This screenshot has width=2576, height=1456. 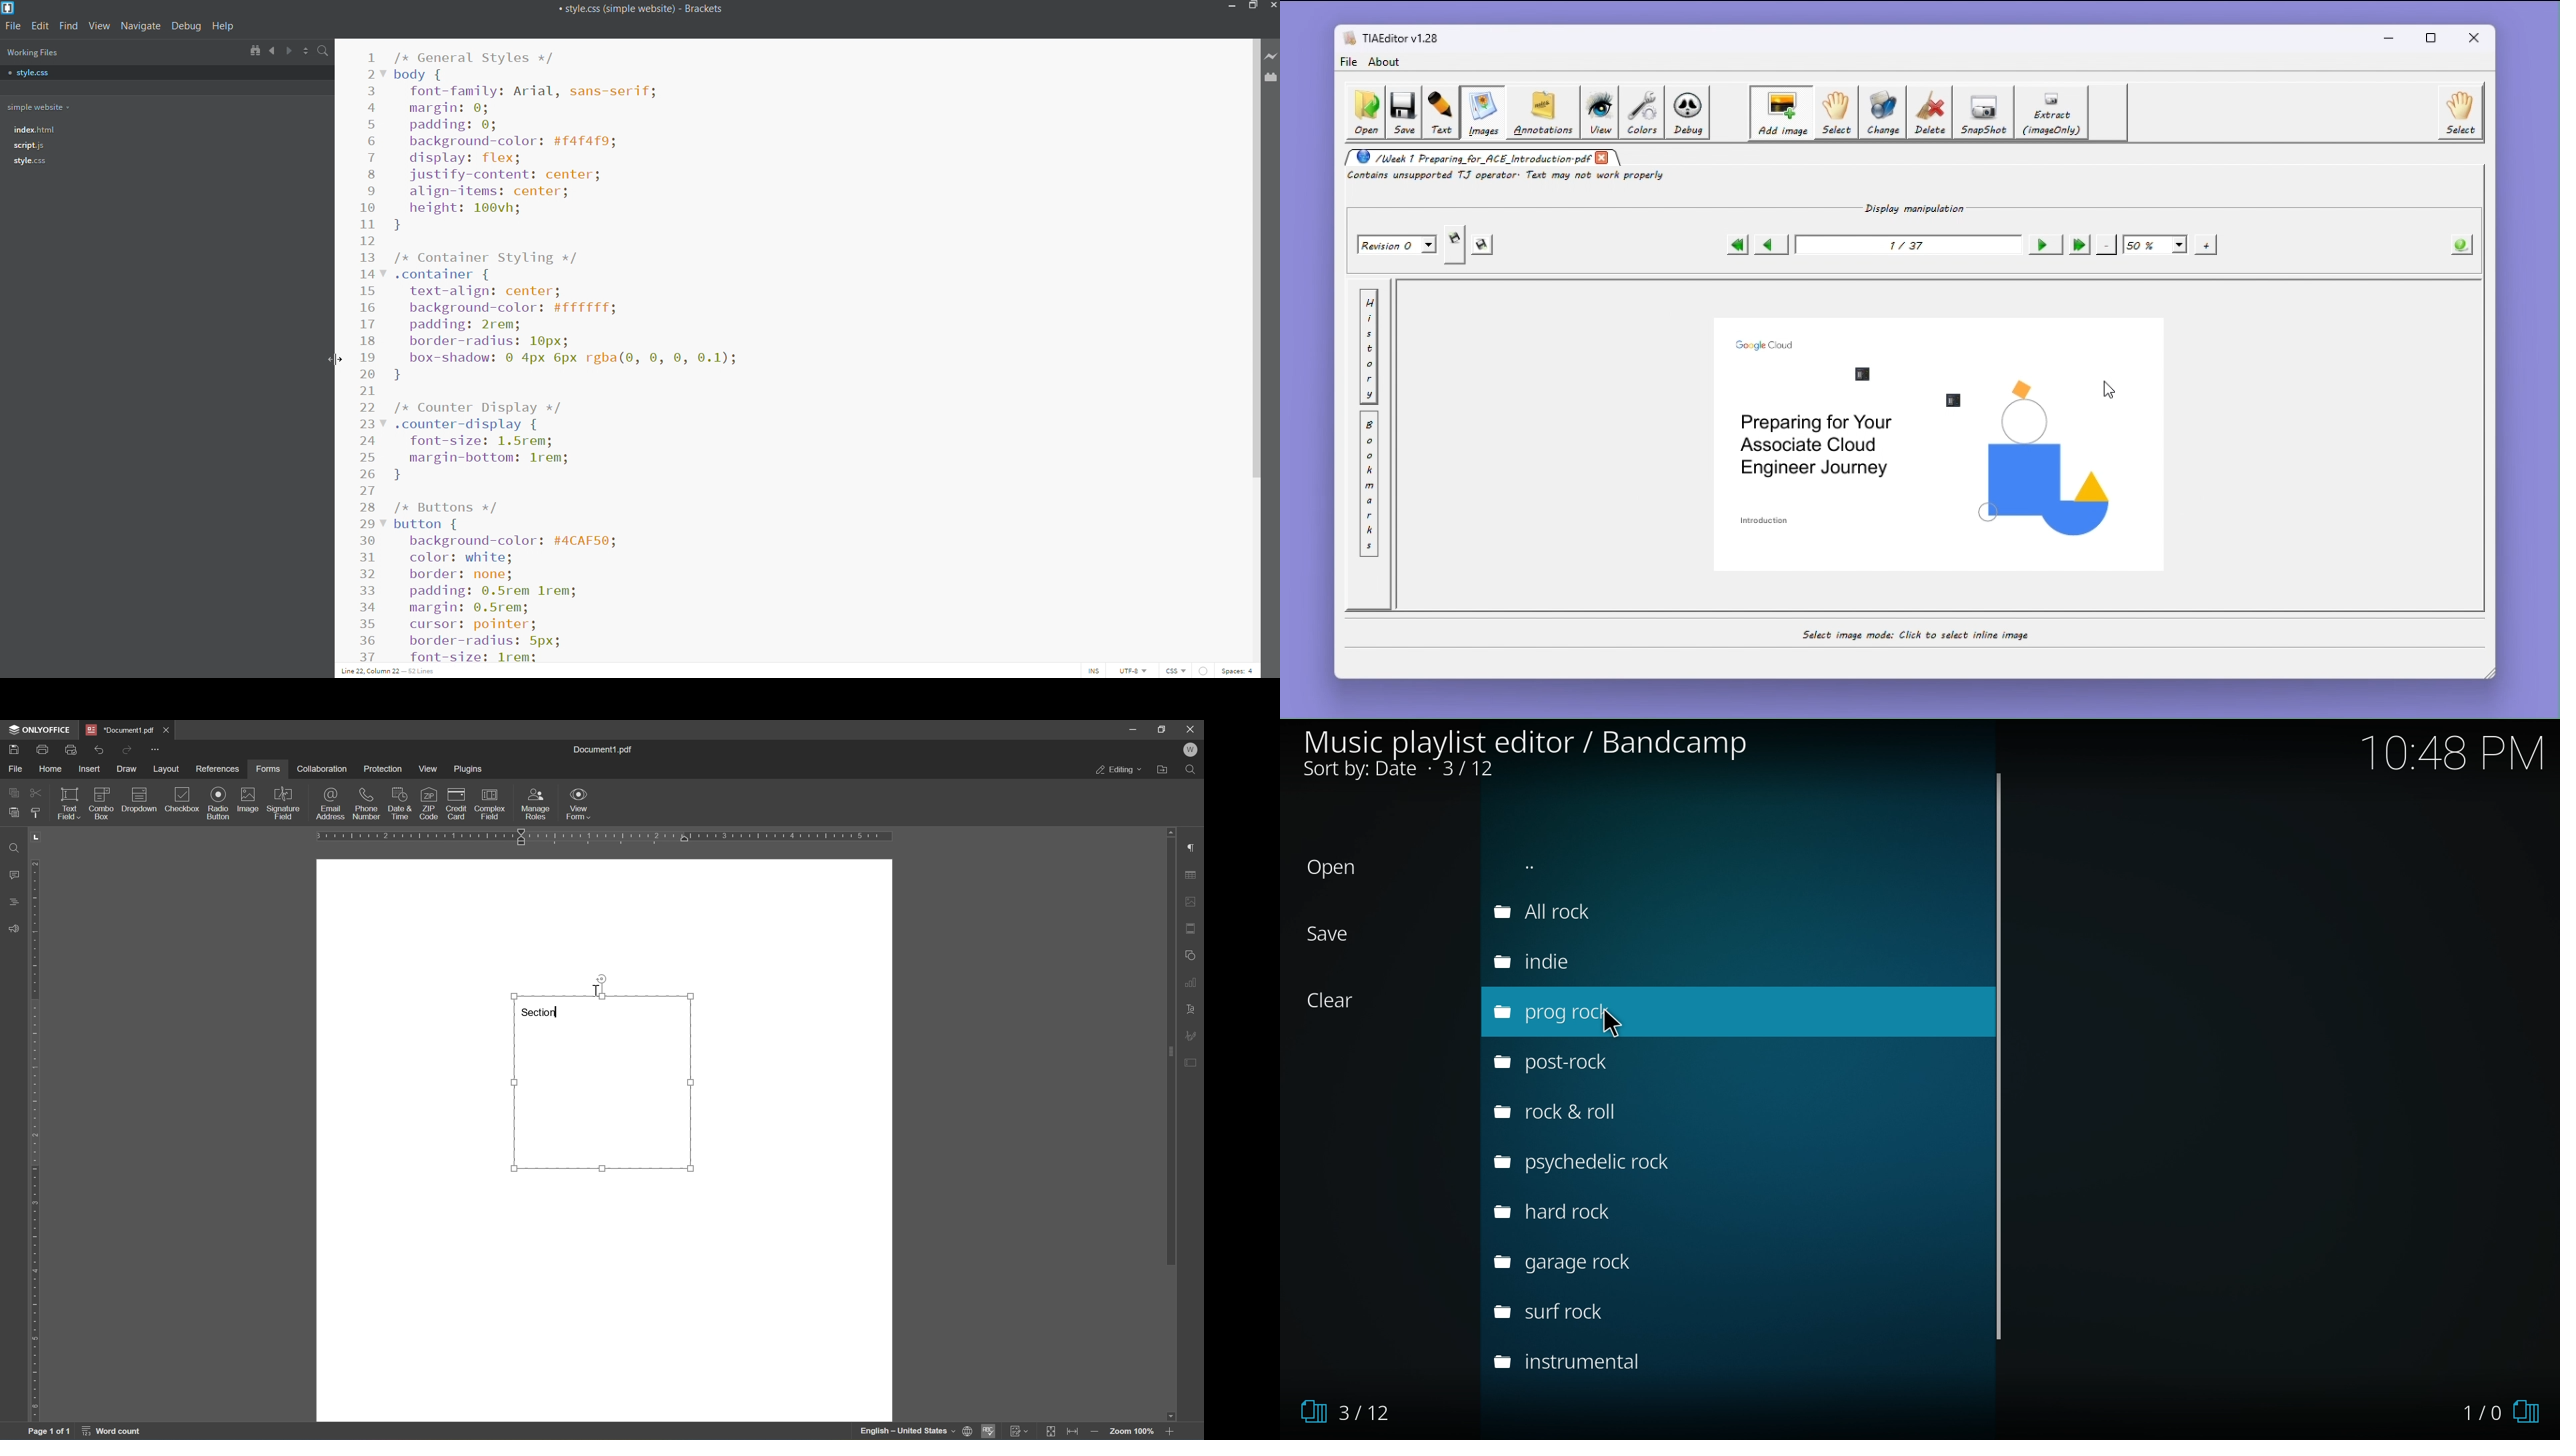 What do you see at coordinates (36, 128) in the screenshot?
I see `file tree- index.html` at bounding box center [36, 128].